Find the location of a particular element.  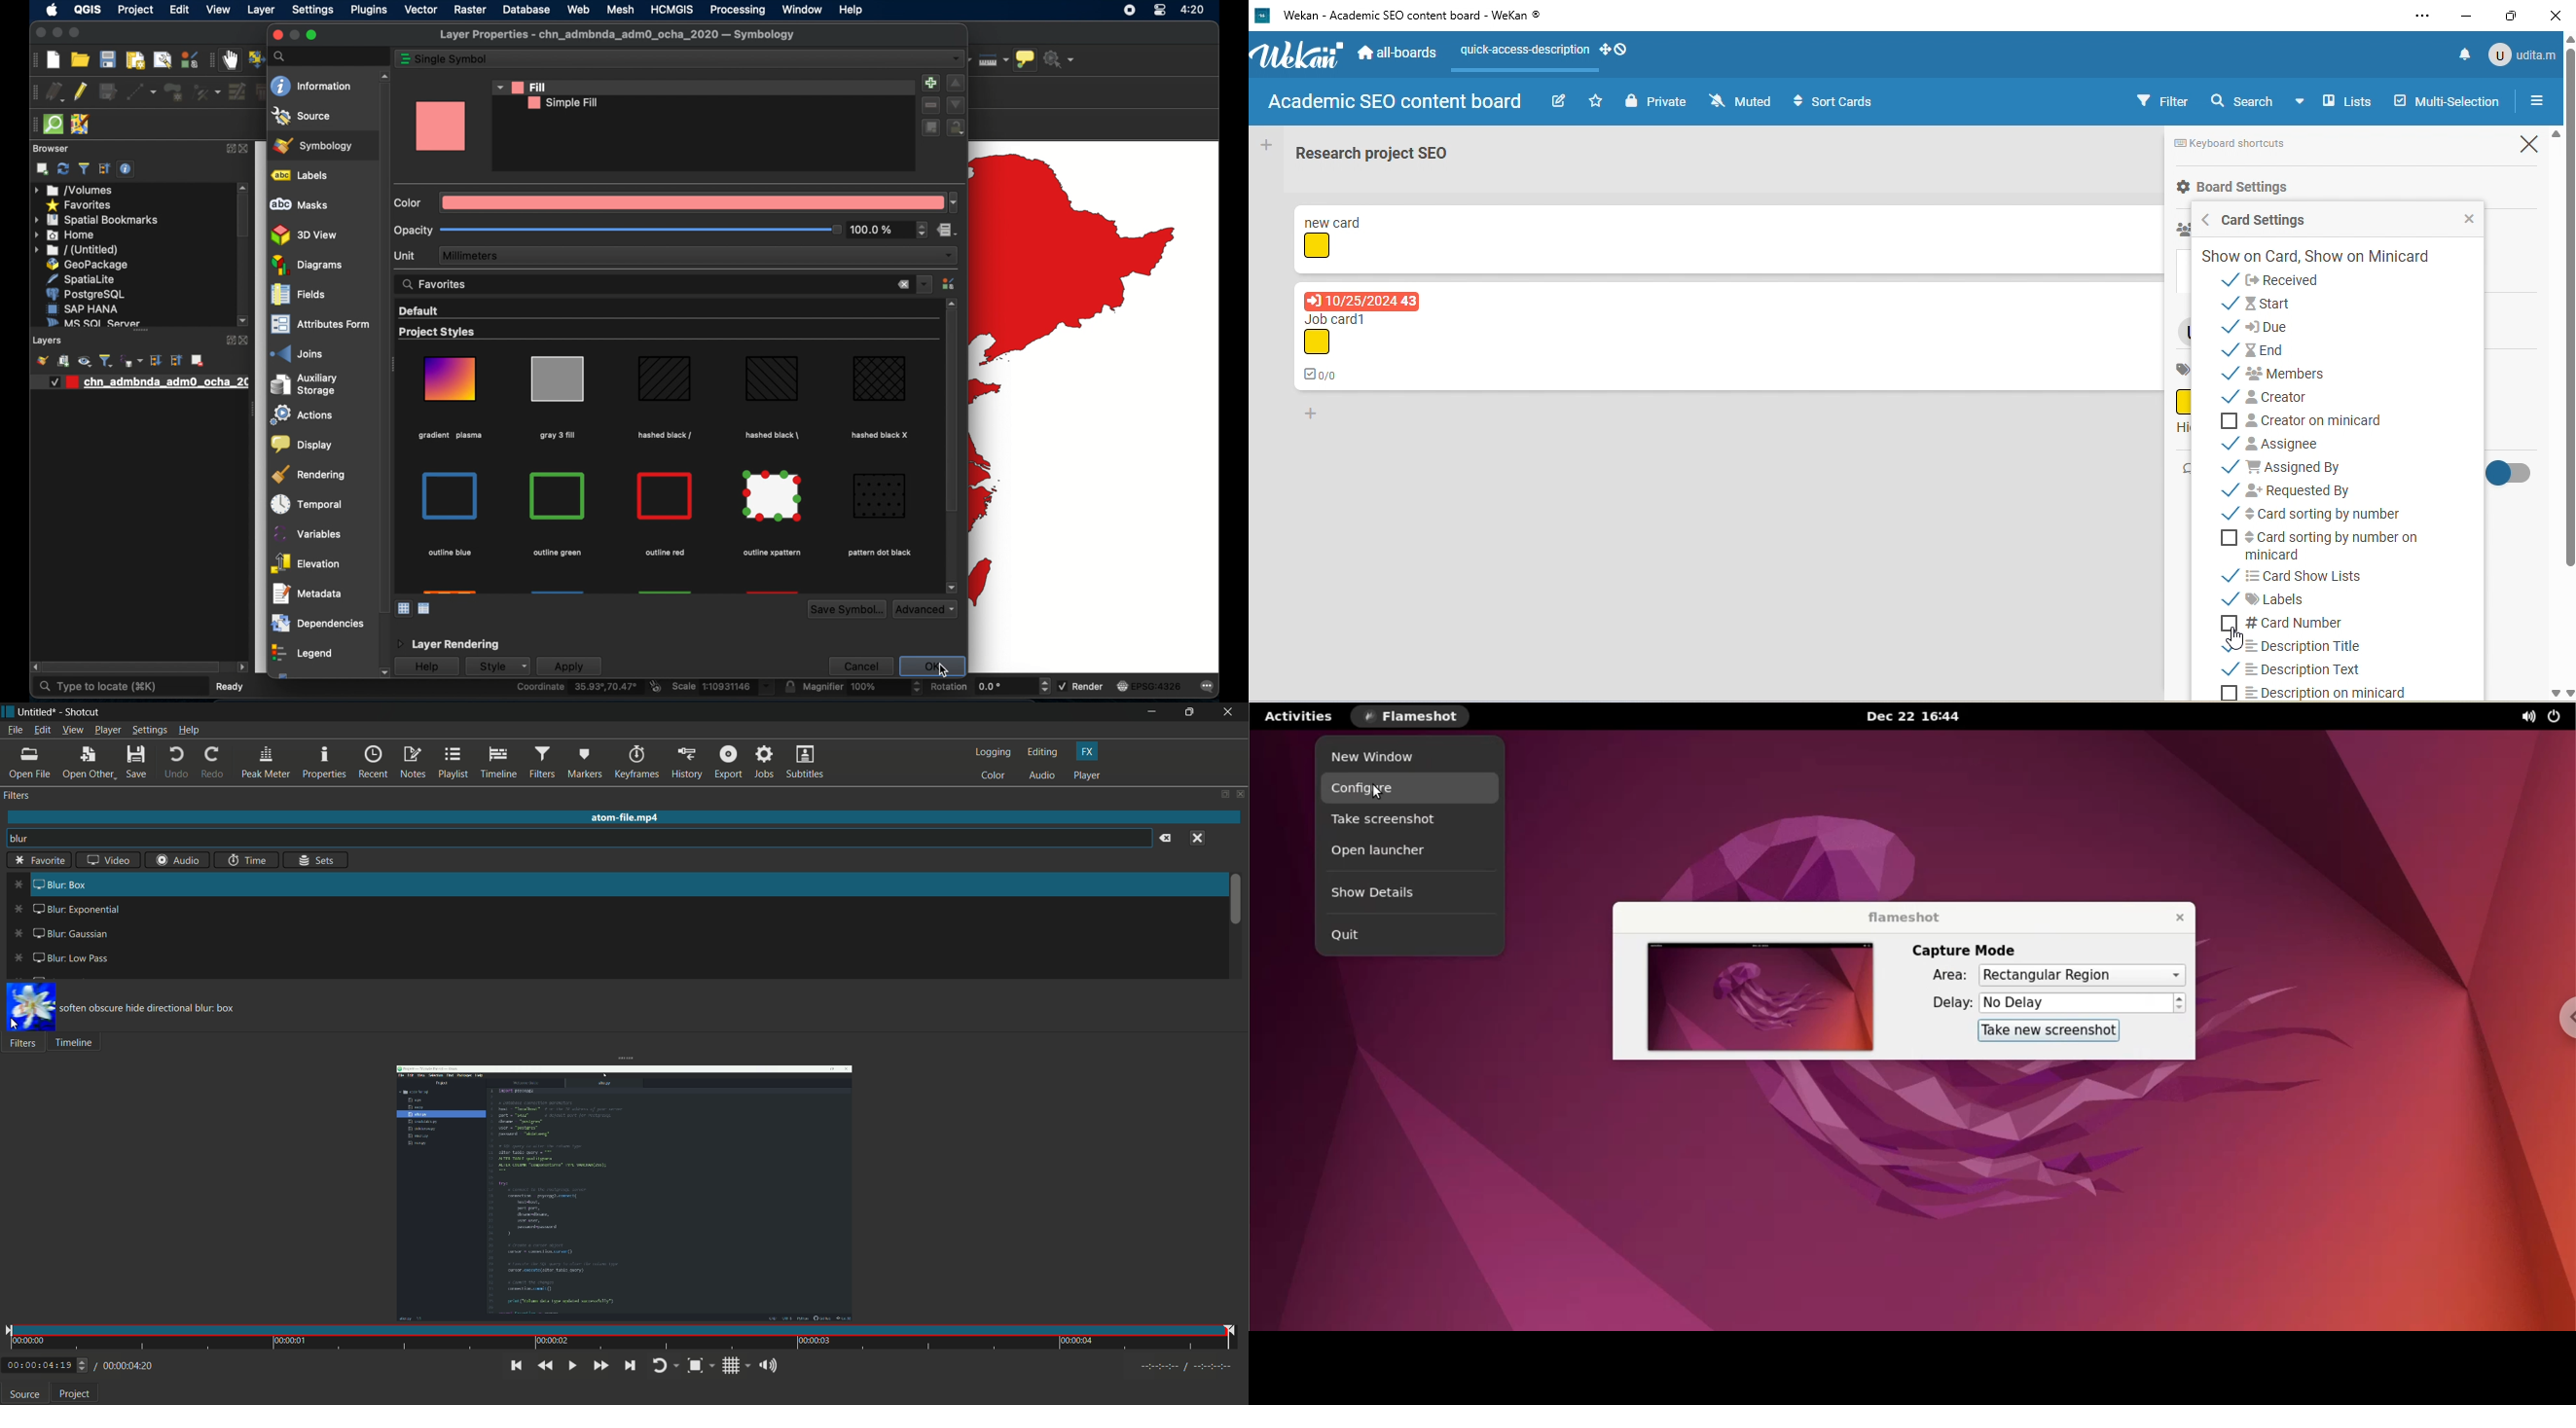

maximize is located at coordinates (313, 35).